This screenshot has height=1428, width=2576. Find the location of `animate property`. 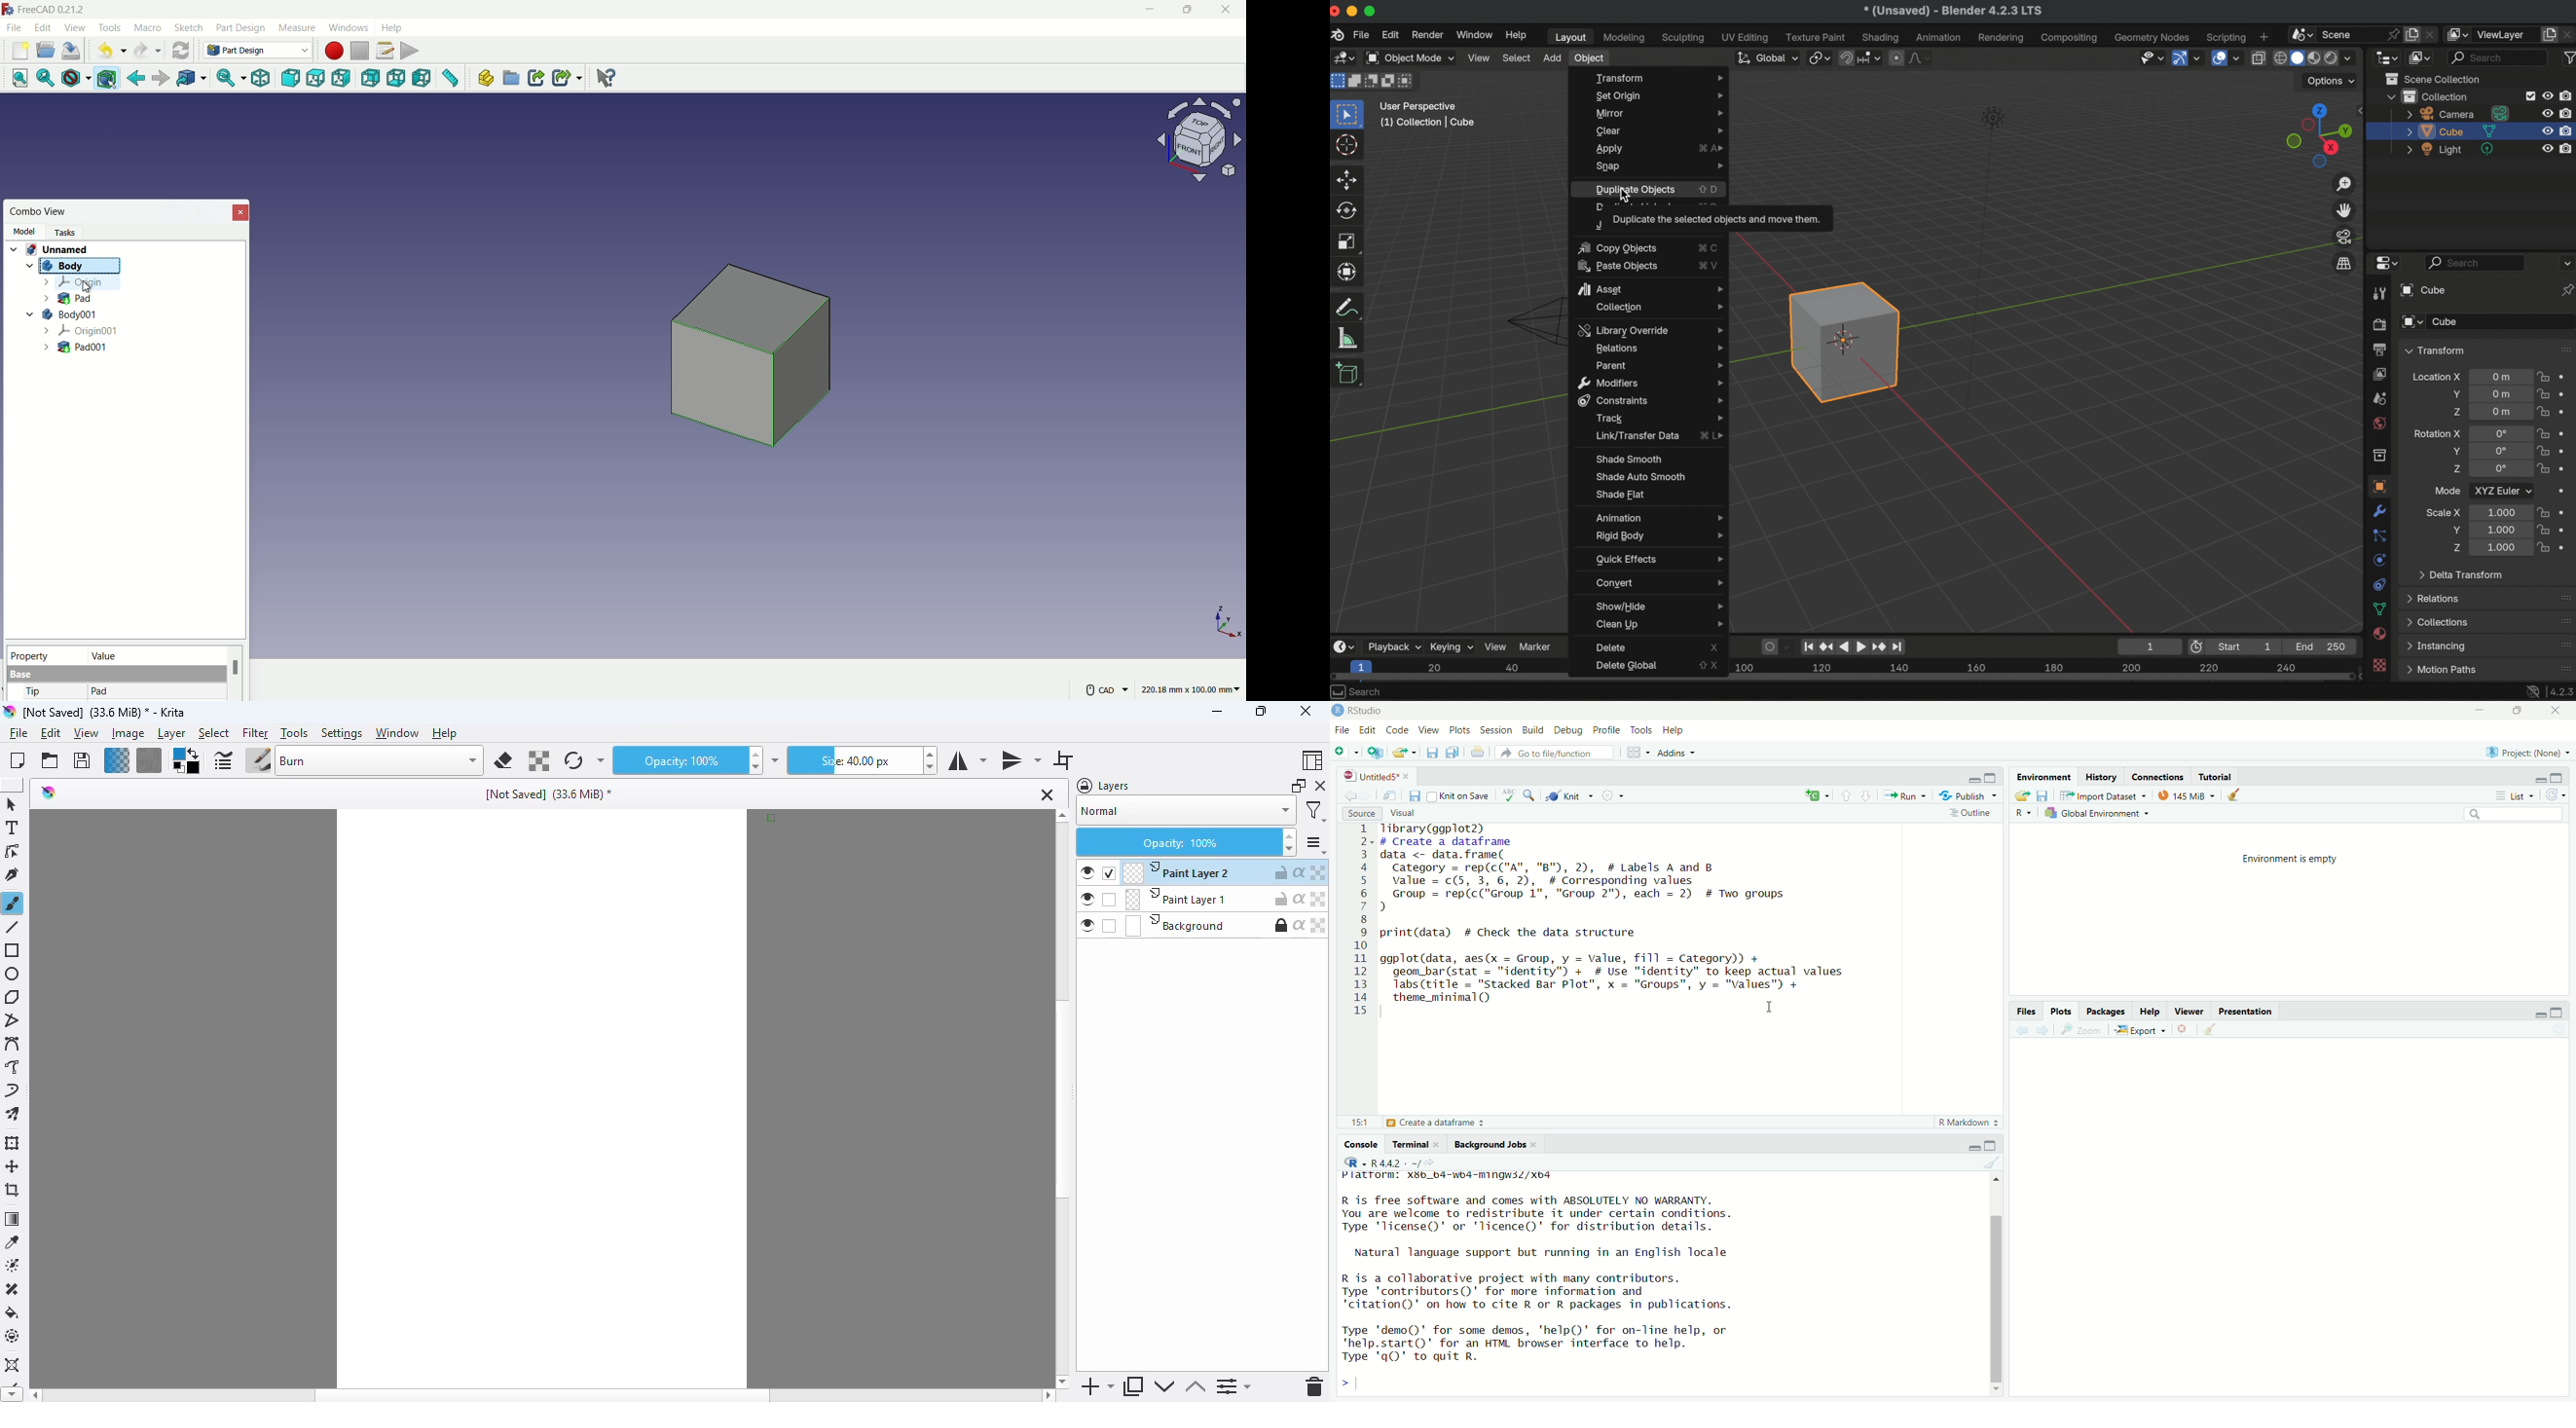

animate property is located at coordinates (2566, 394).